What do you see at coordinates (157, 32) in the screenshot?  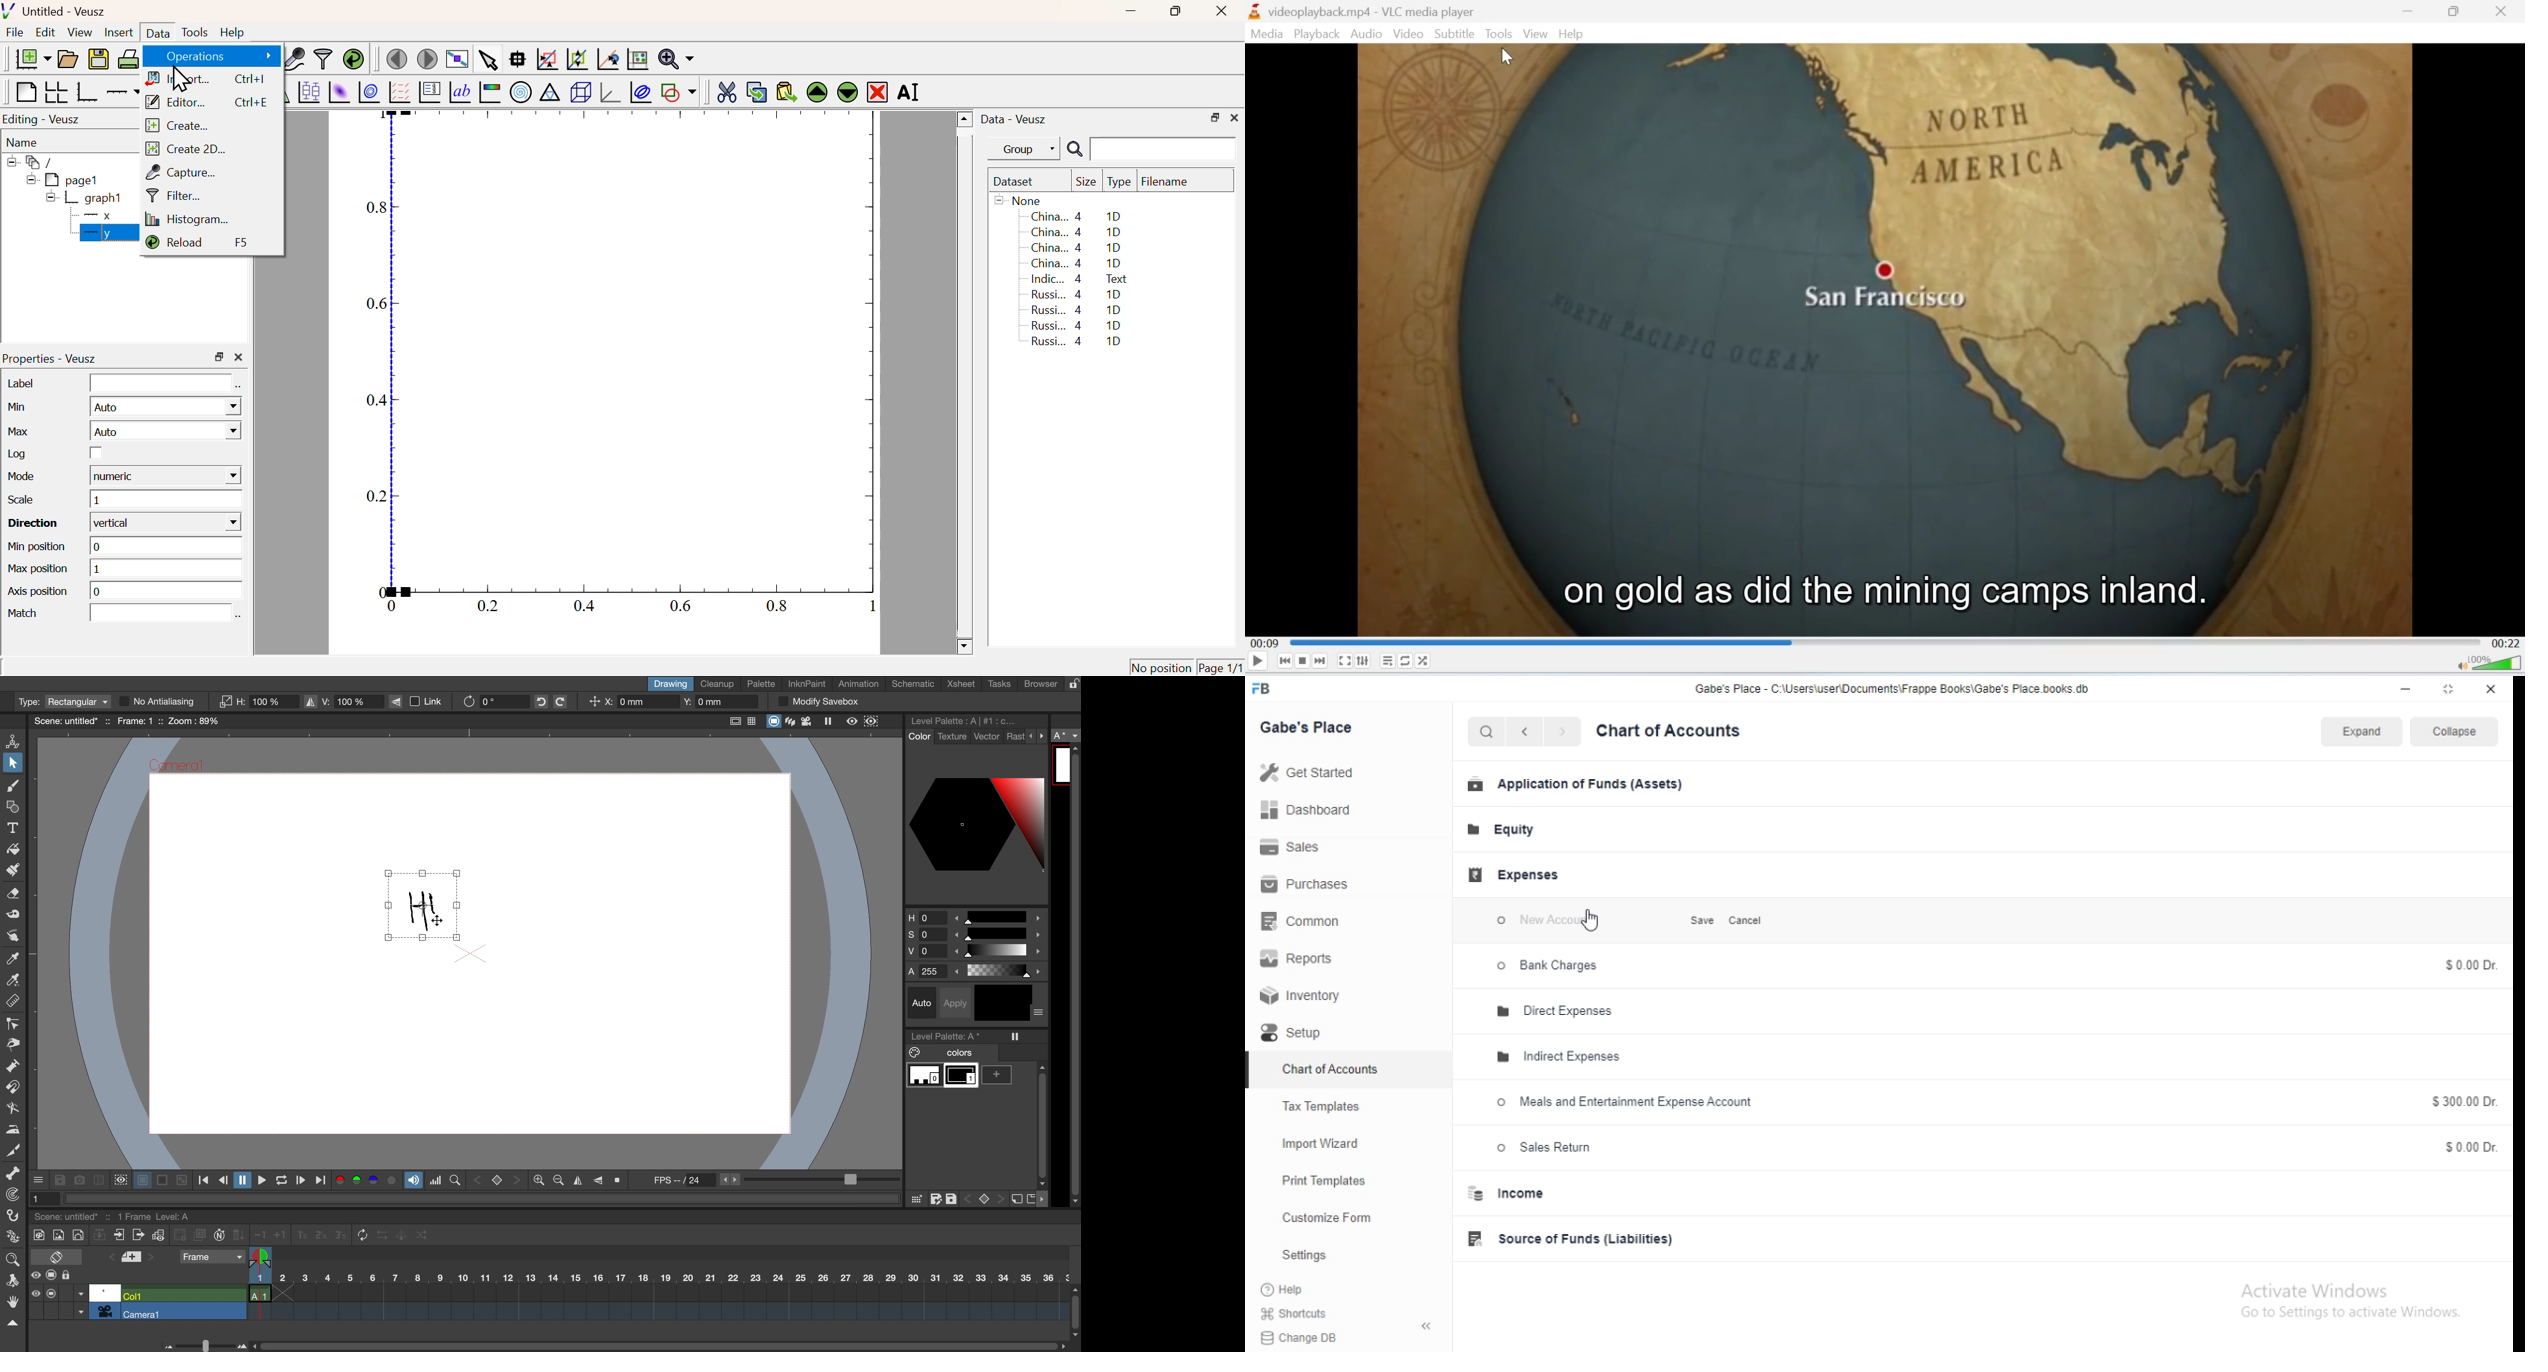 I see `Data` at bounding box center [157, 32].